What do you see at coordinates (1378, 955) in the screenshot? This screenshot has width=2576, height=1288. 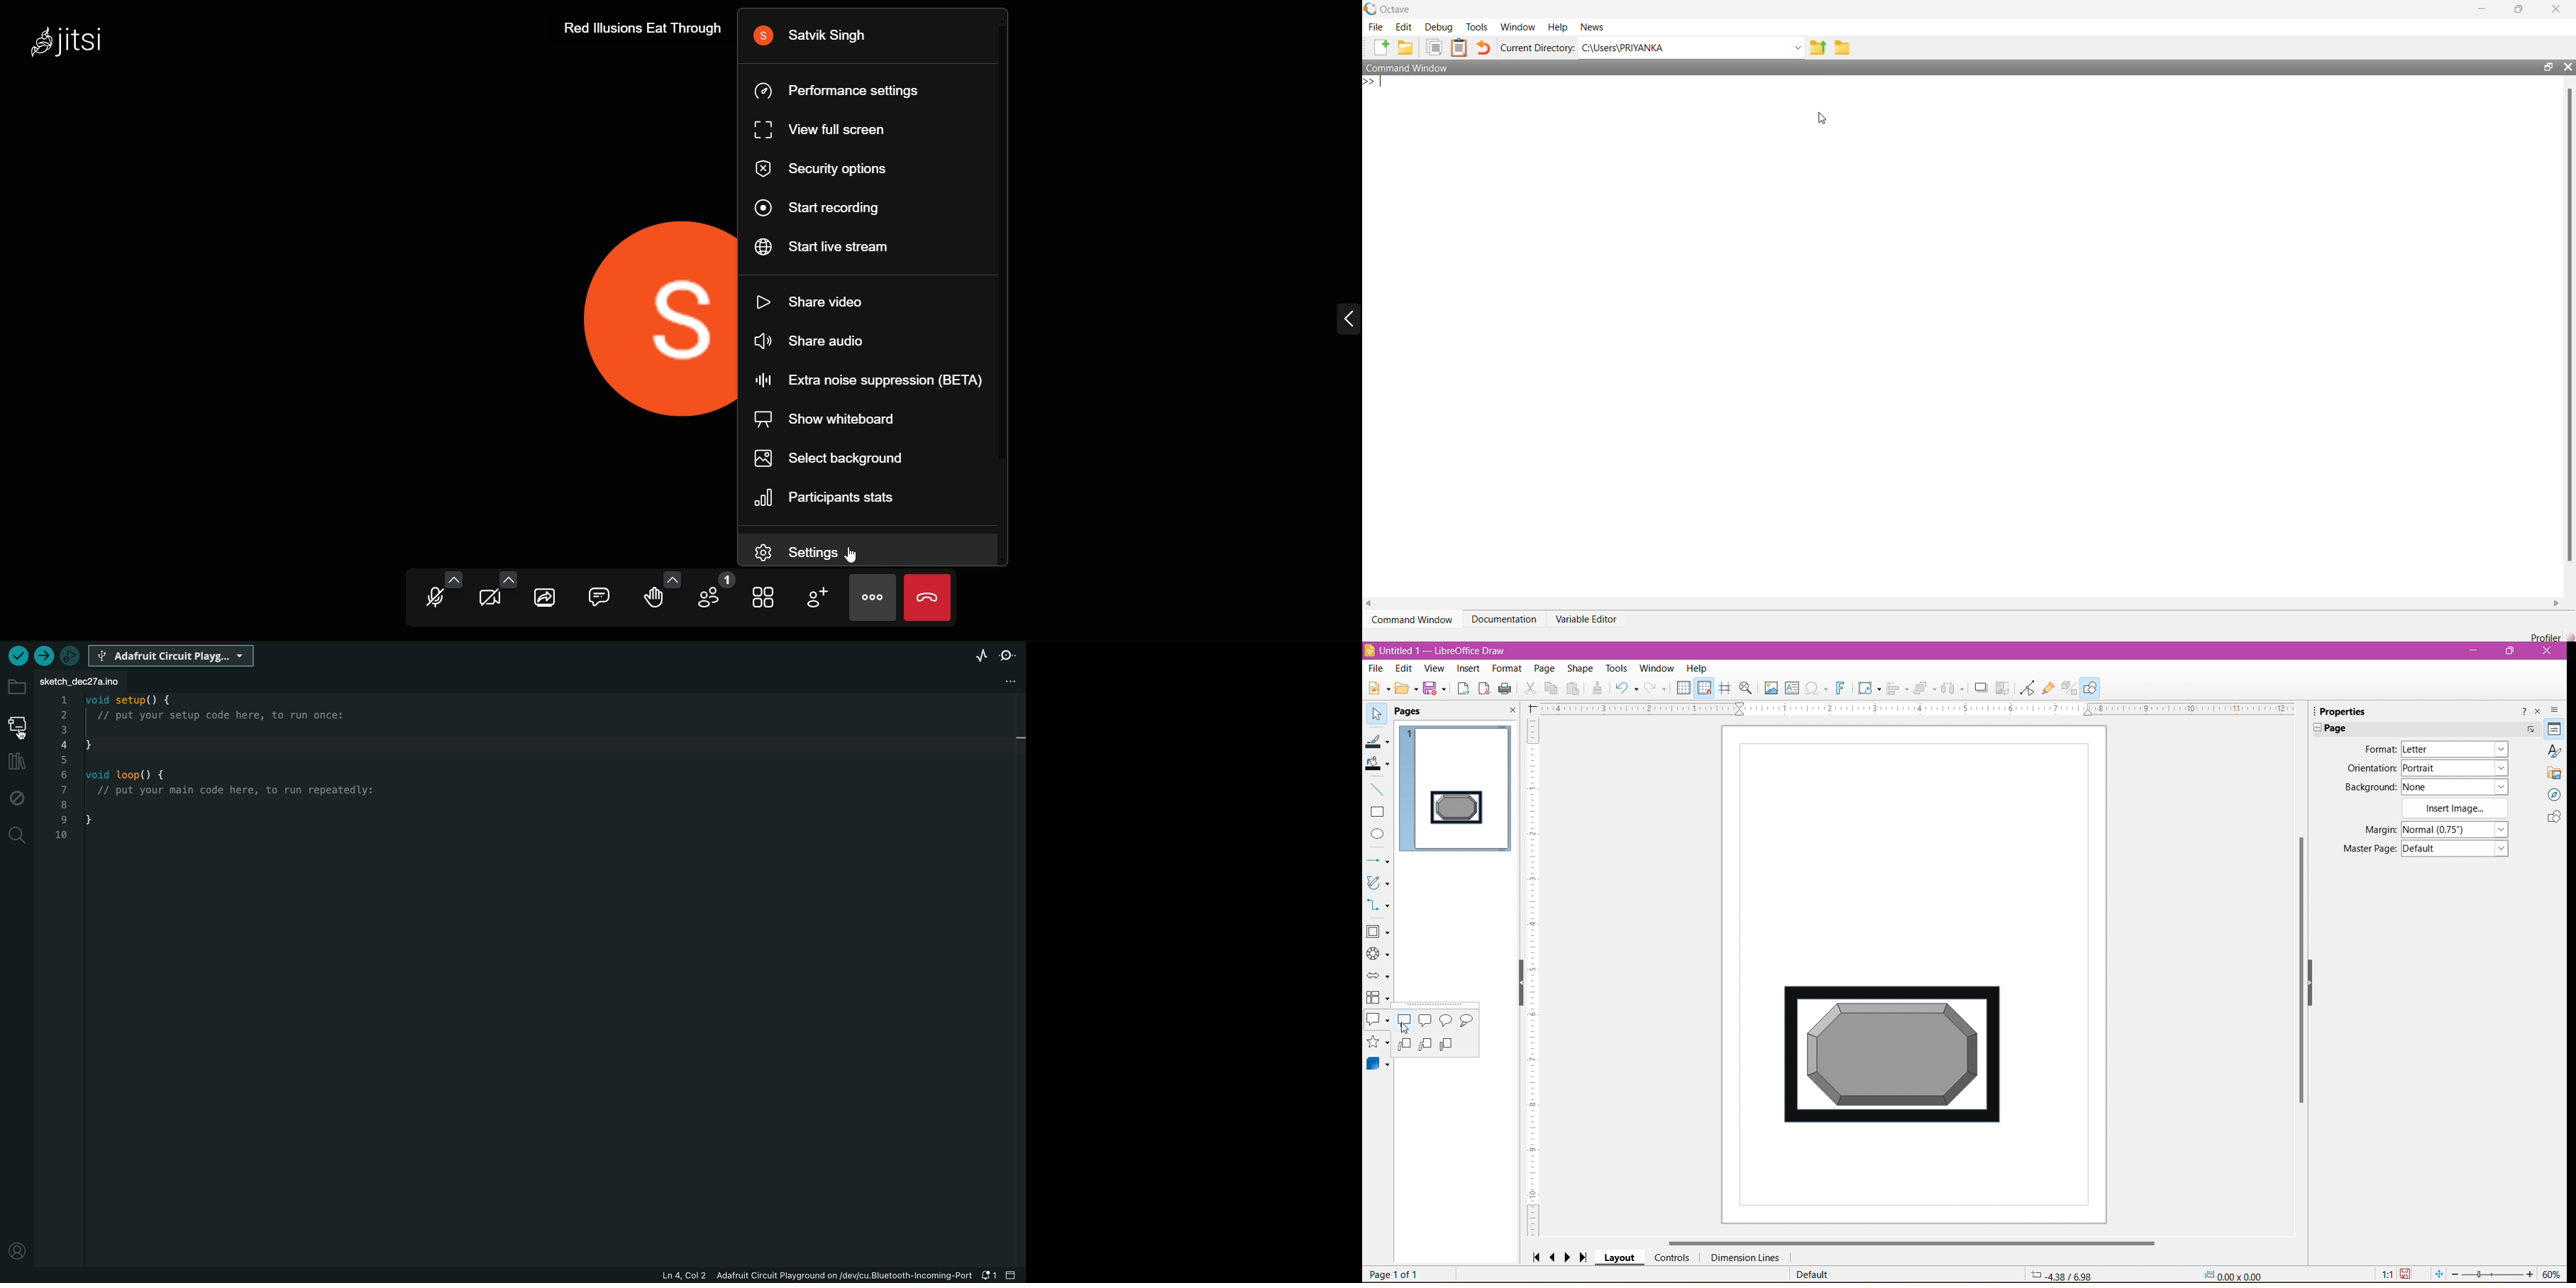 I see `Symbol Shapes` at bounding box center [1378, 955].